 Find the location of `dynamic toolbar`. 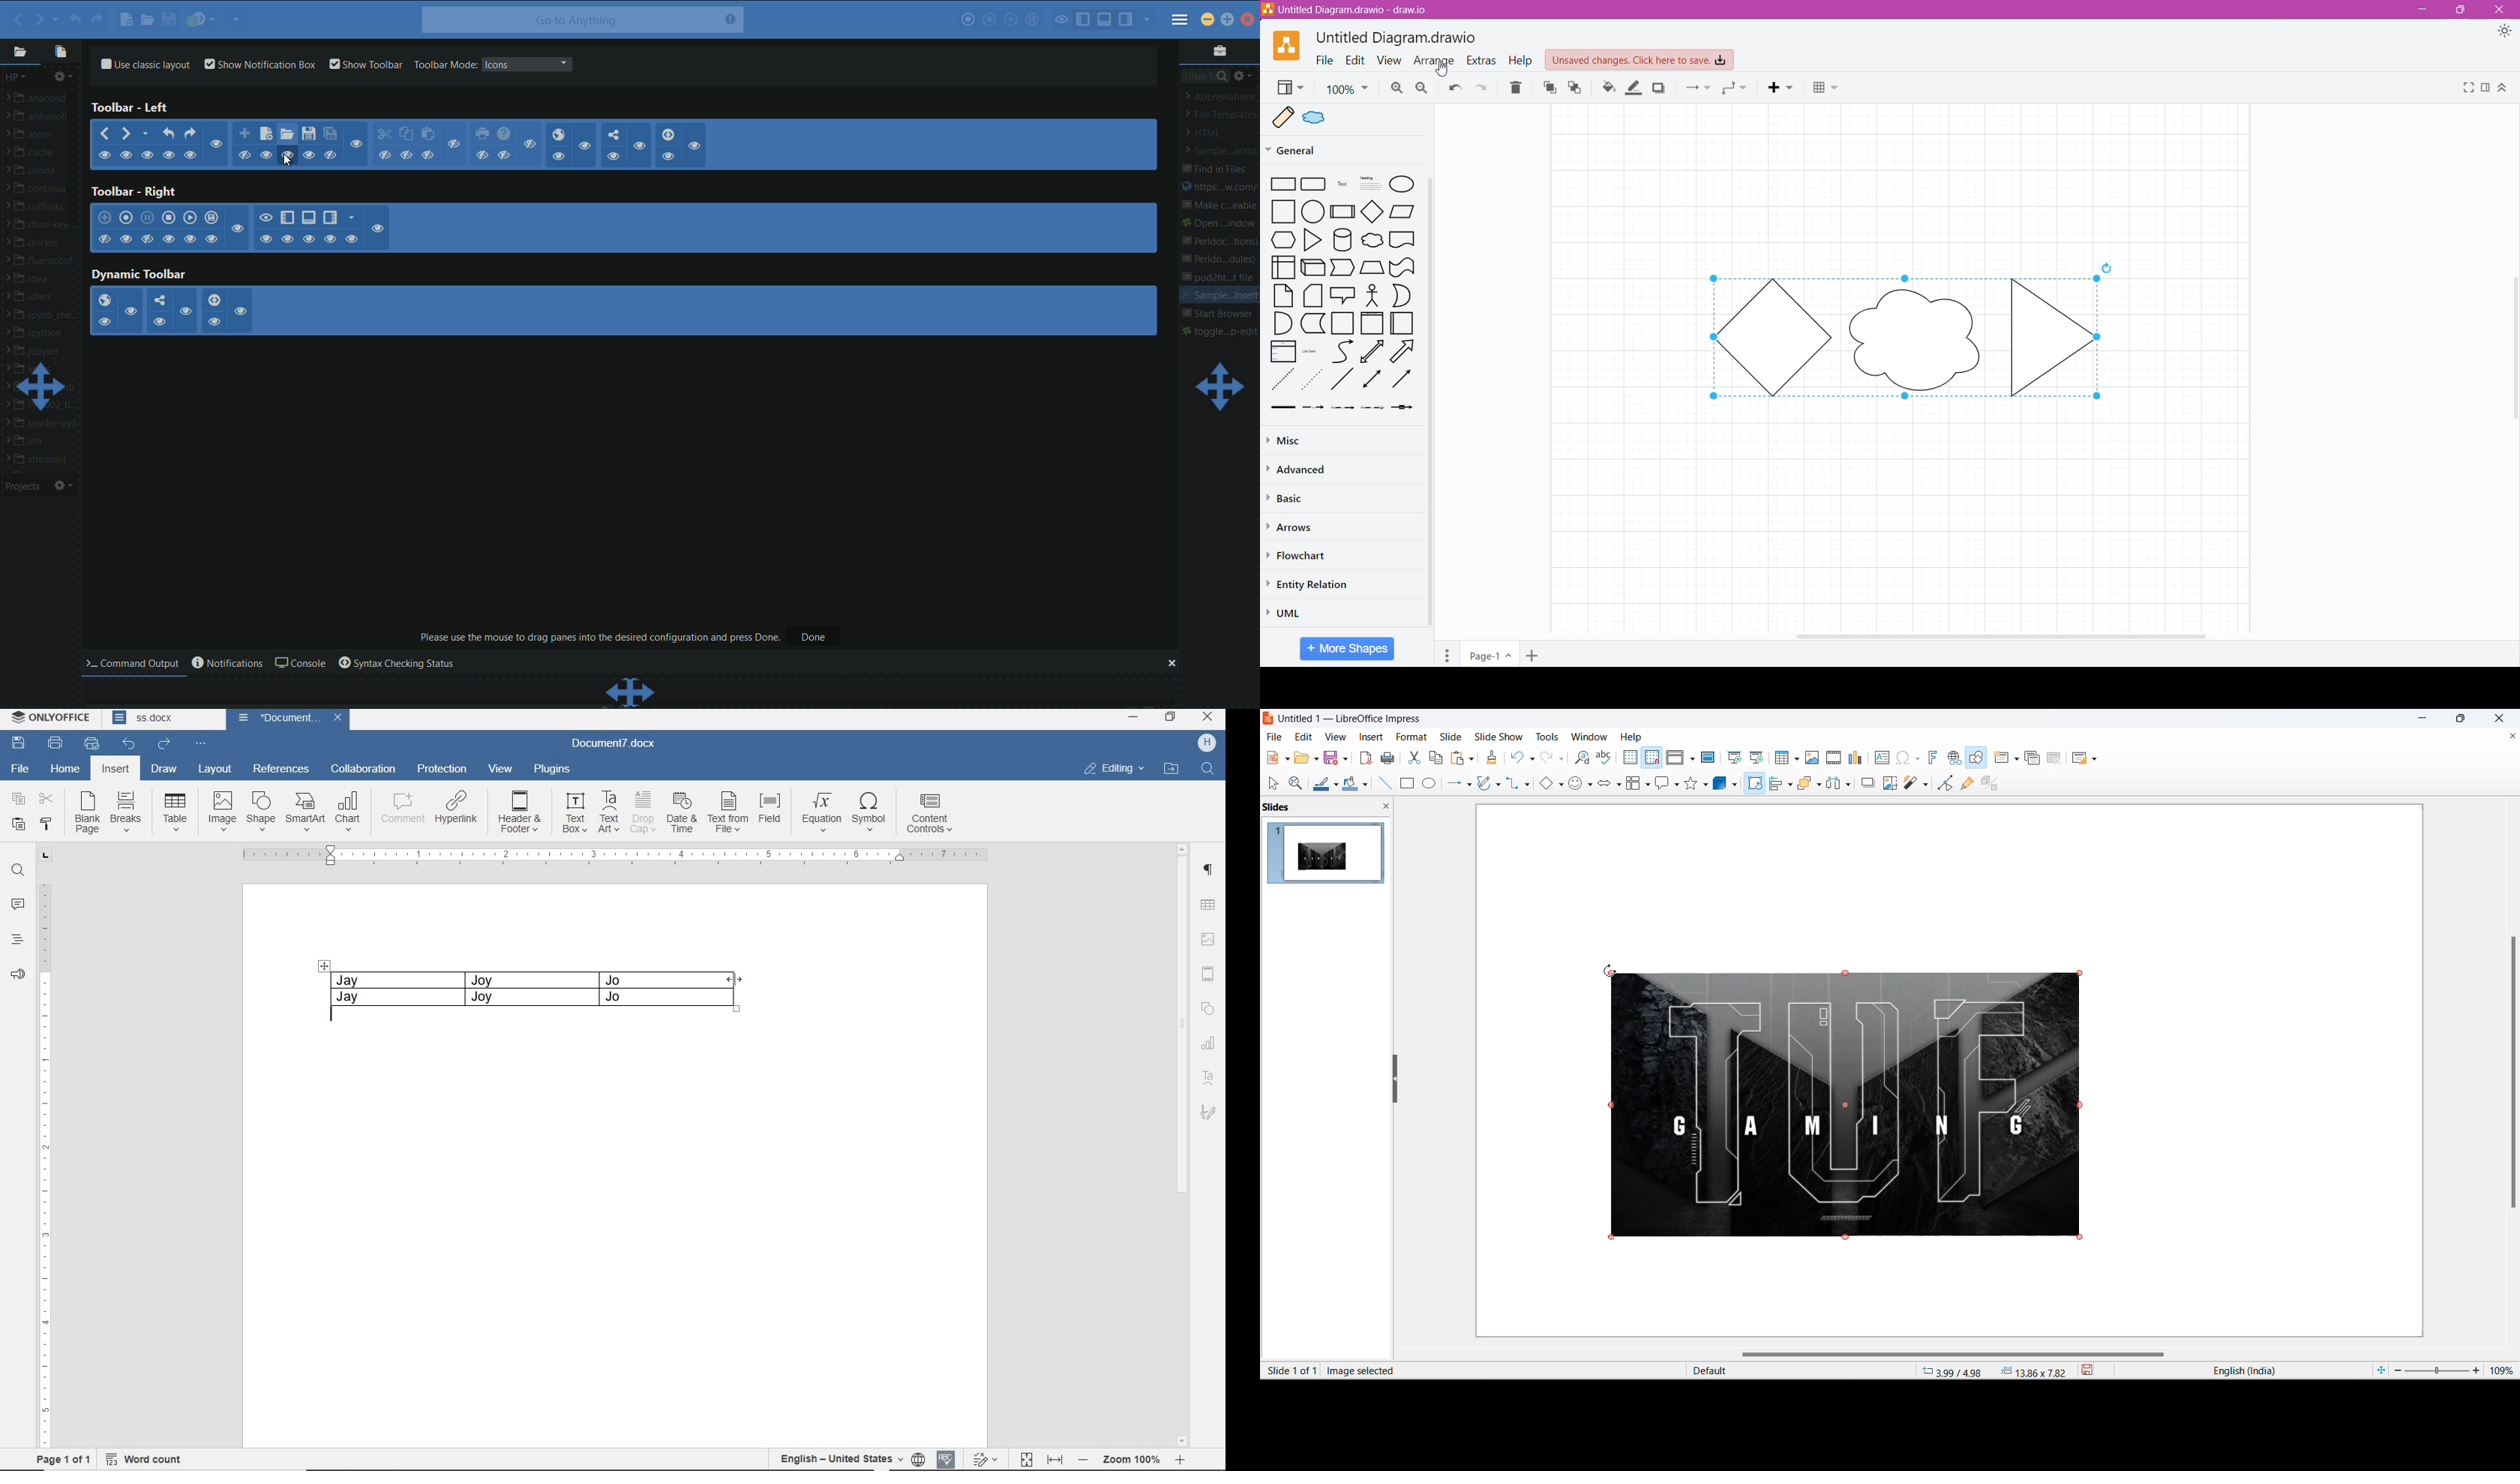

dynamic toolbar is located at coordinates (139, 275).